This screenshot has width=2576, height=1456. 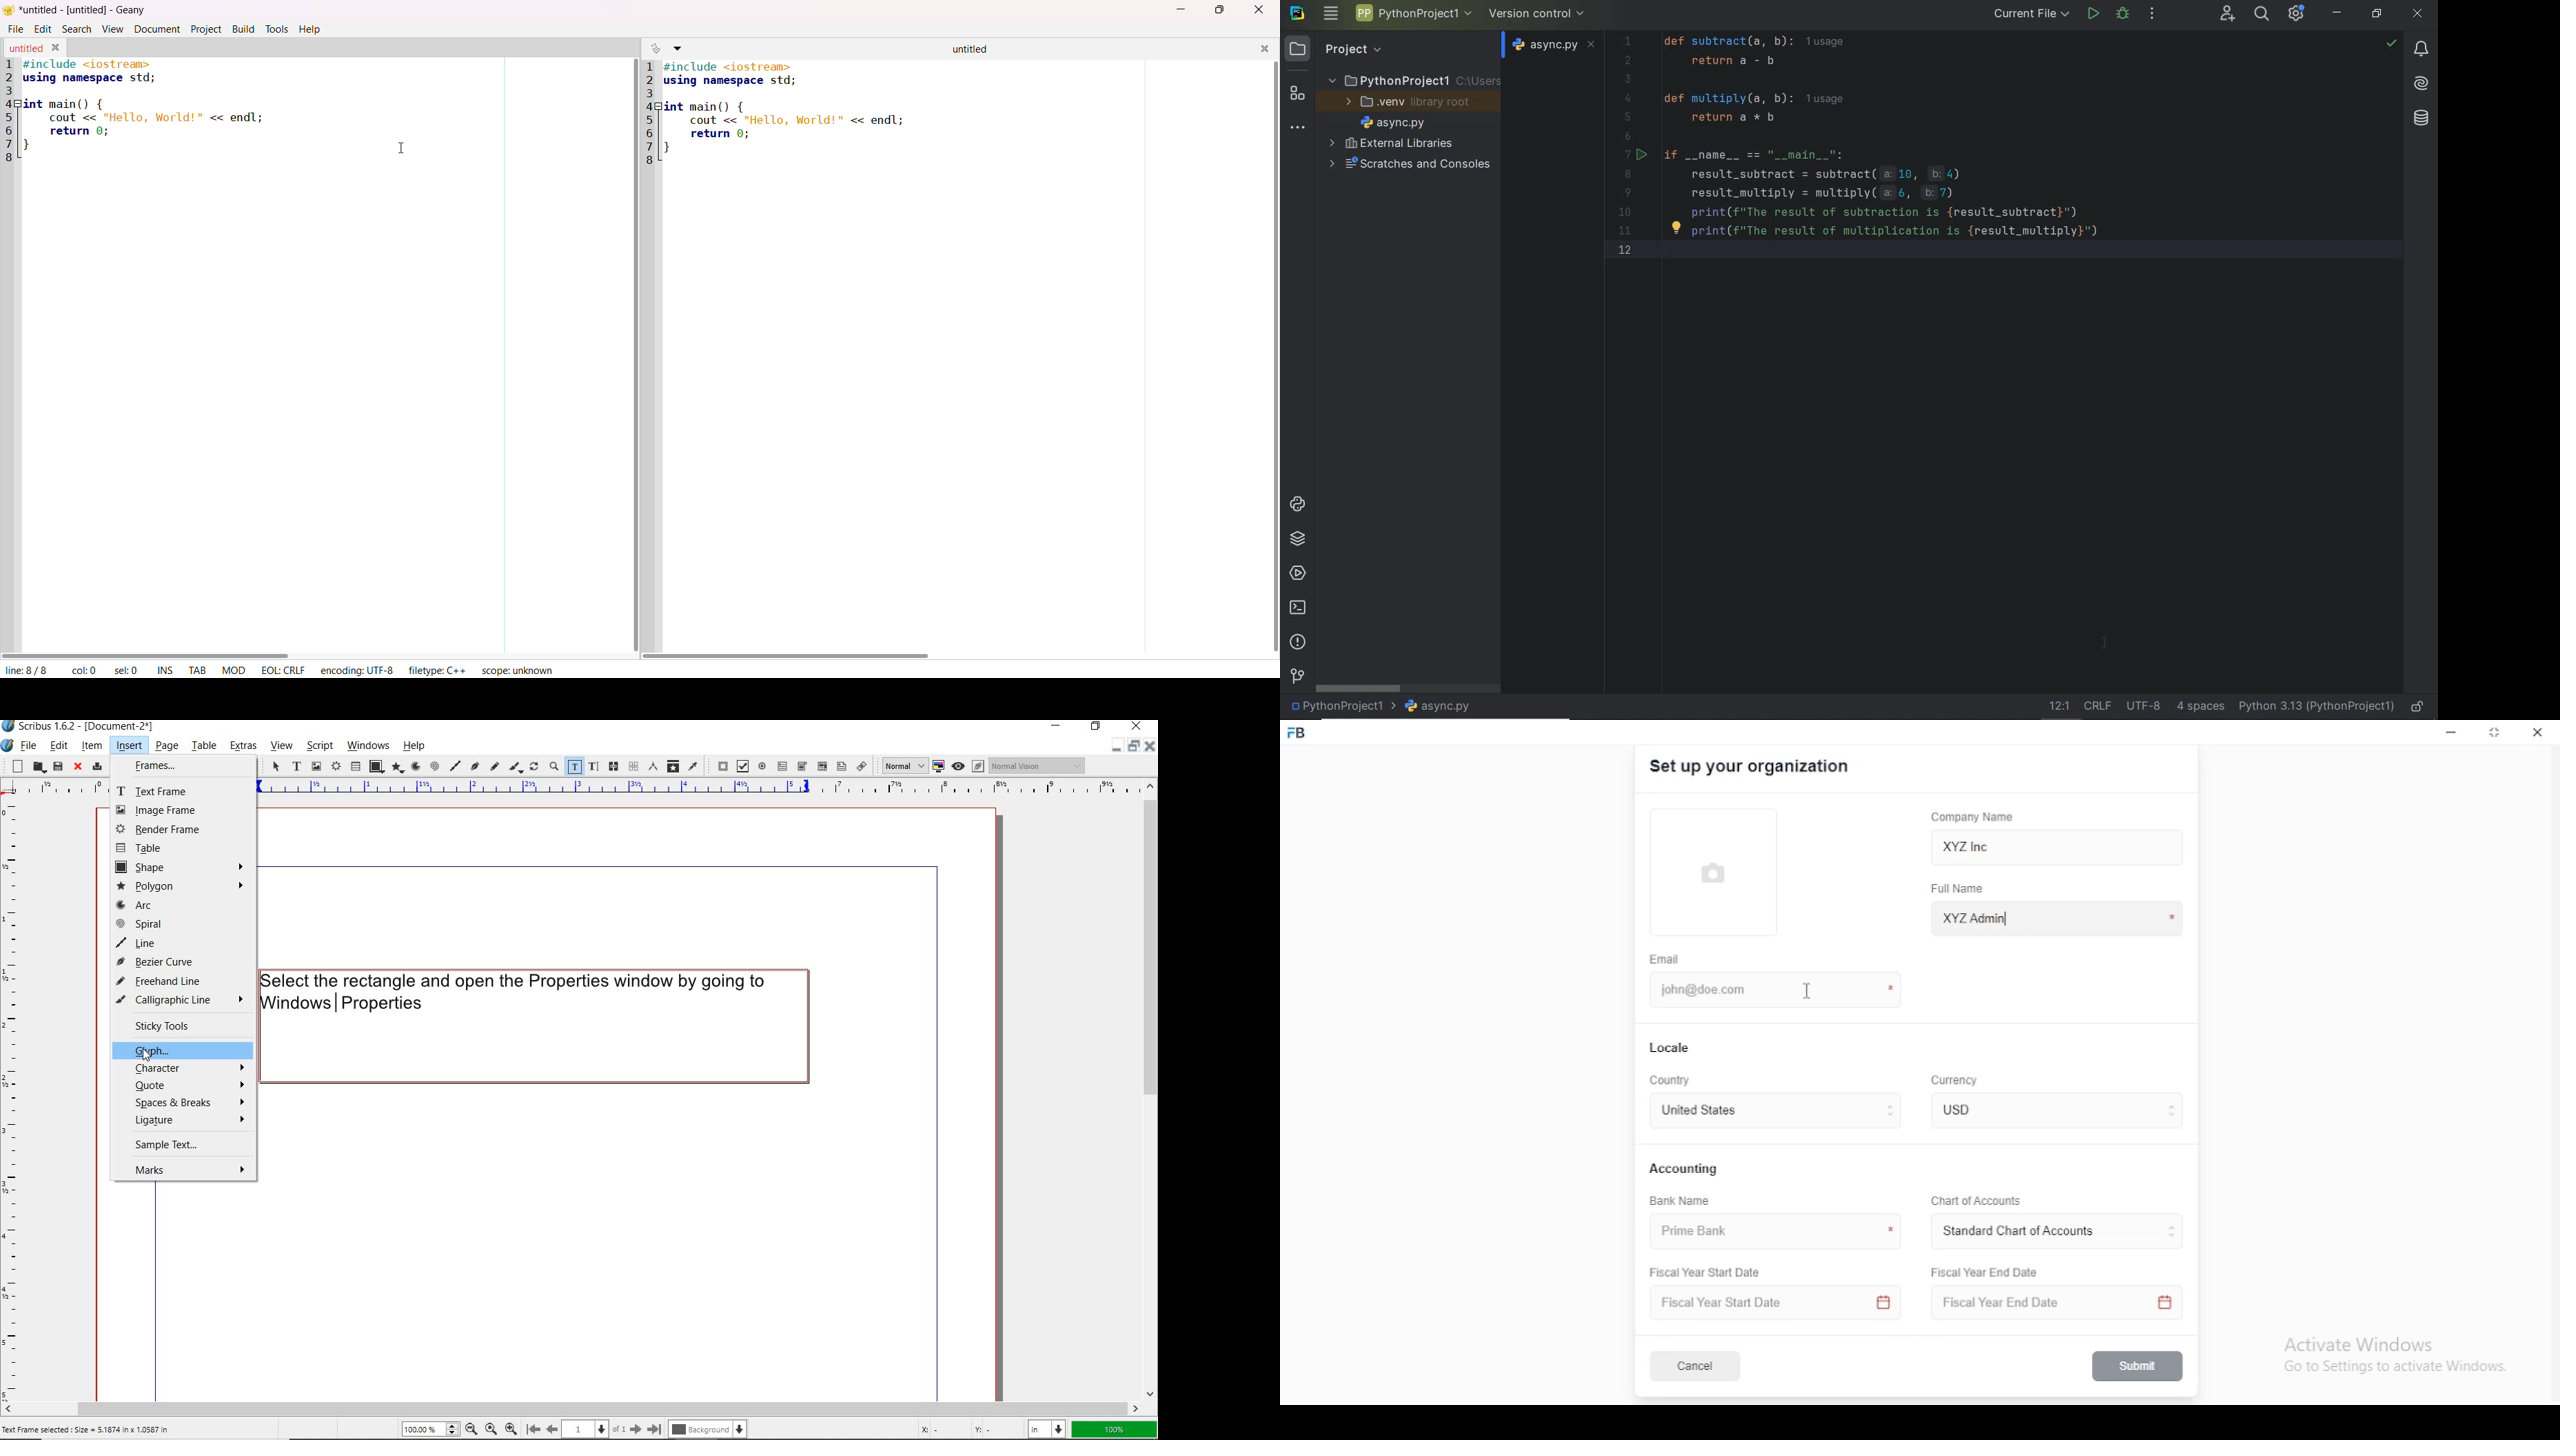 What do you see at coordinates (1986, 1272) in the screenshot?
I see `Fiscal Year End Date` at bounding box center [1986, 1272].